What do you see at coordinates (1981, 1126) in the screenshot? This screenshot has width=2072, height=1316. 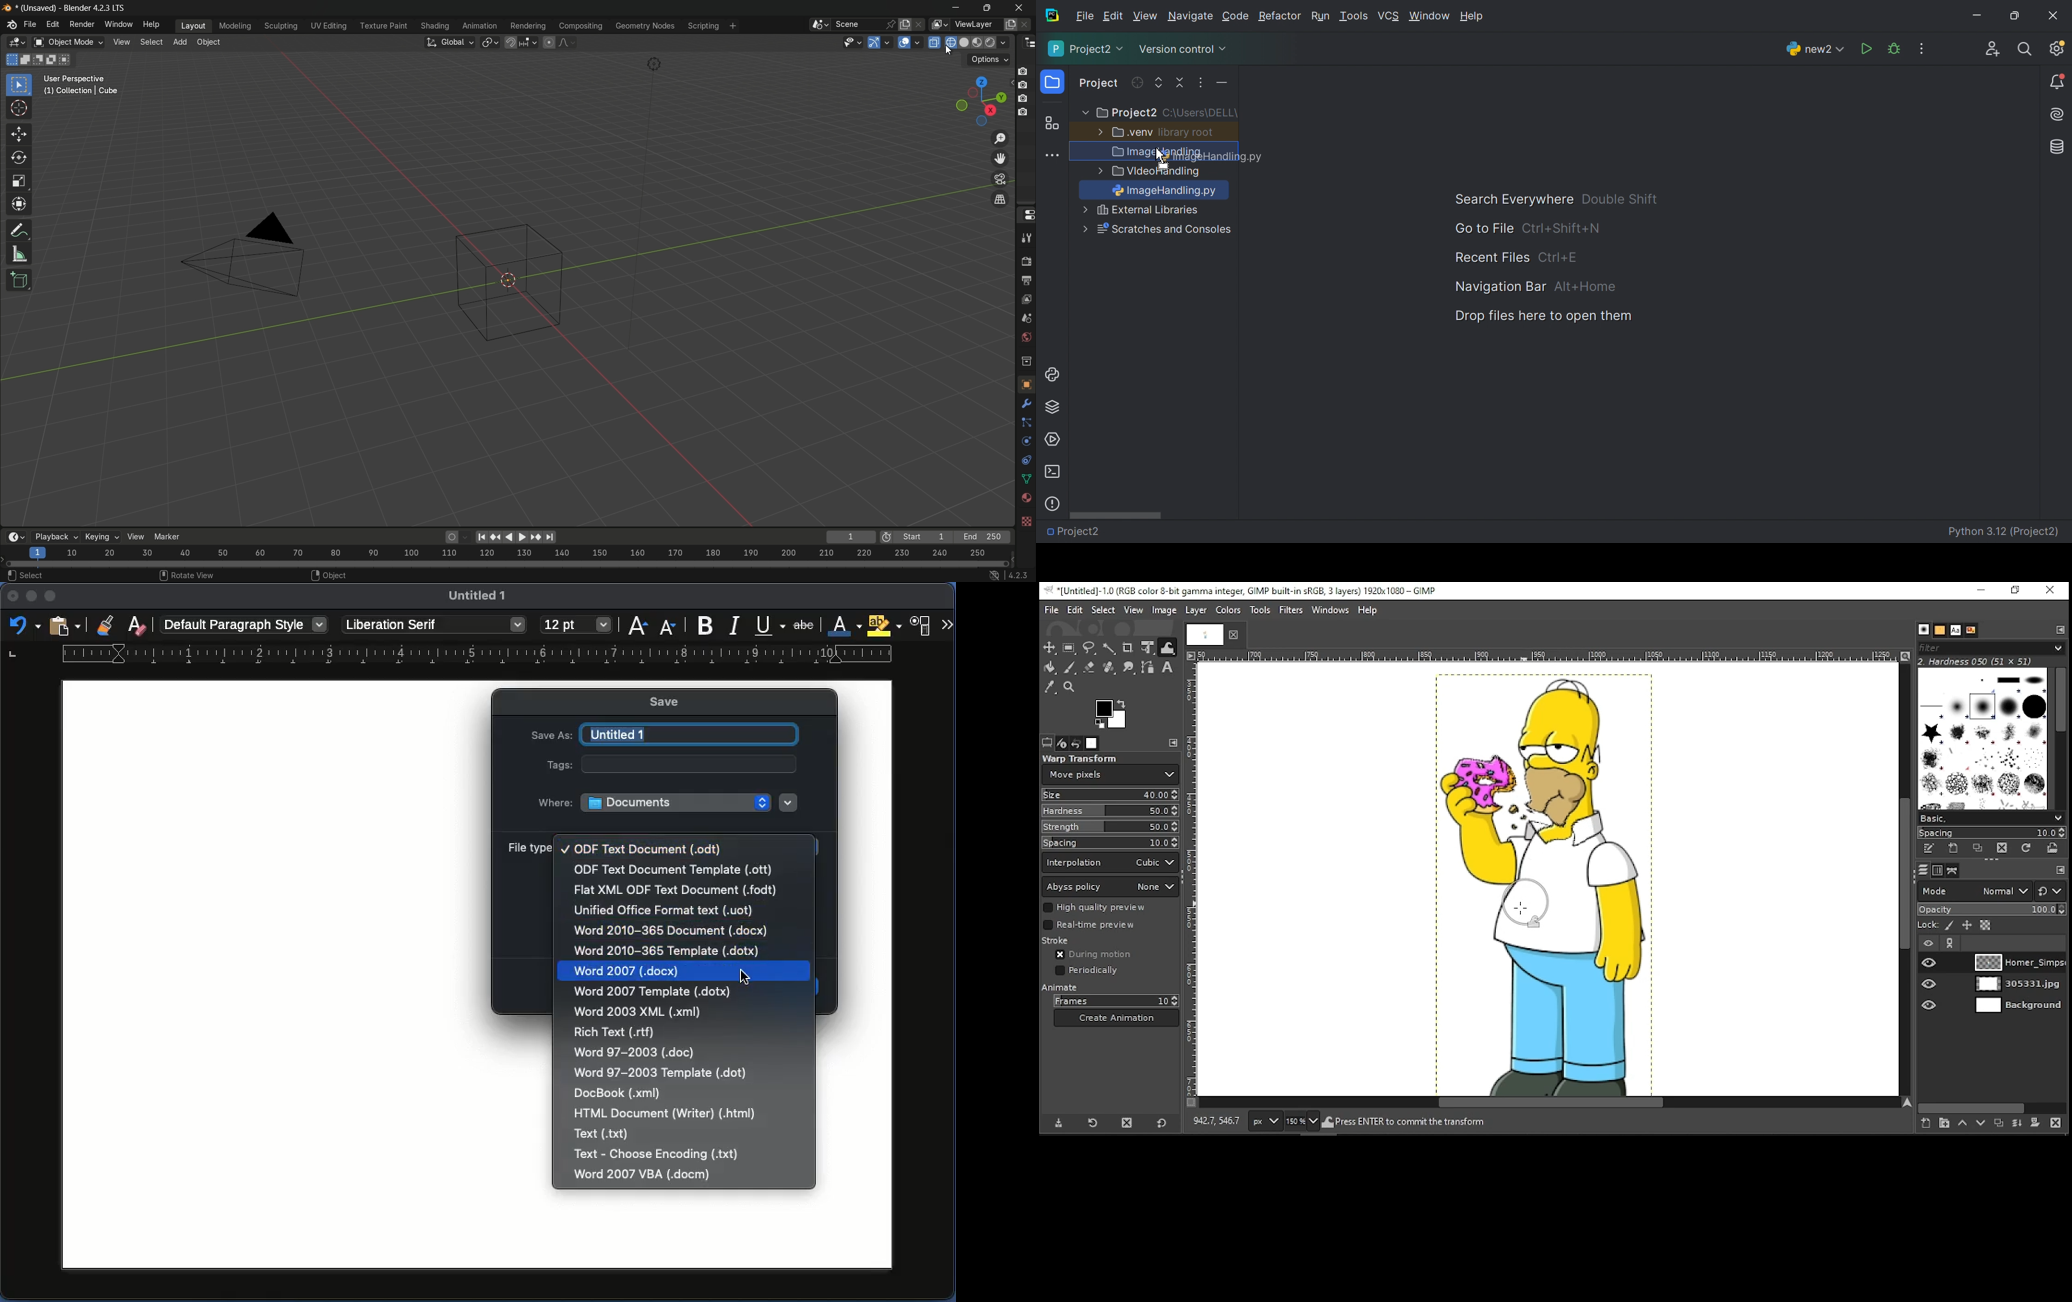 I see `move layer one step down` at bounding box center [1981, 1126].